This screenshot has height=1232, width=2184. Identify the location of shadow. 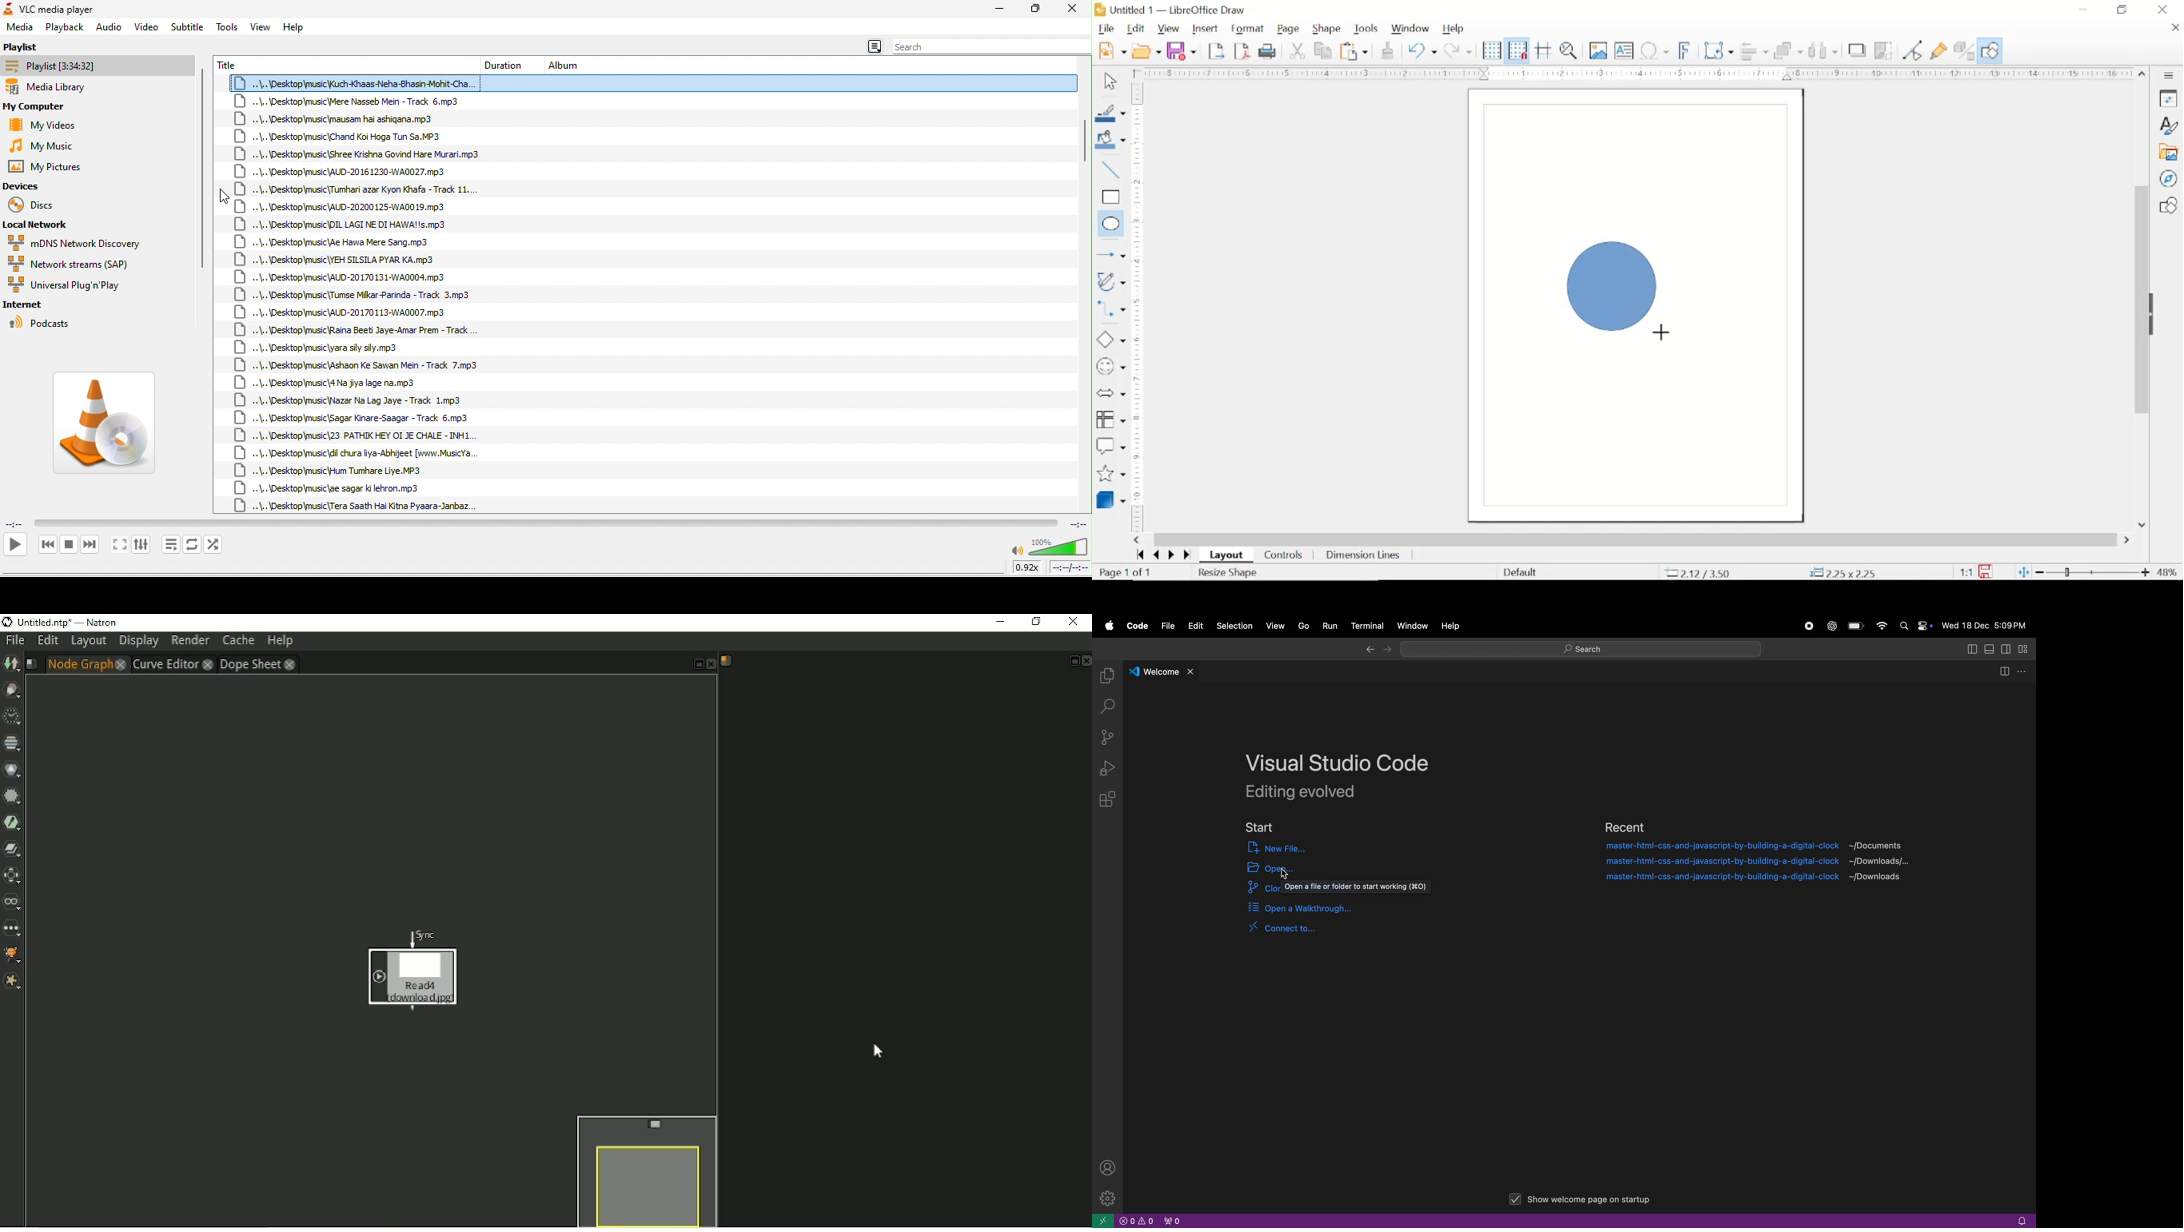
(1858, 50).